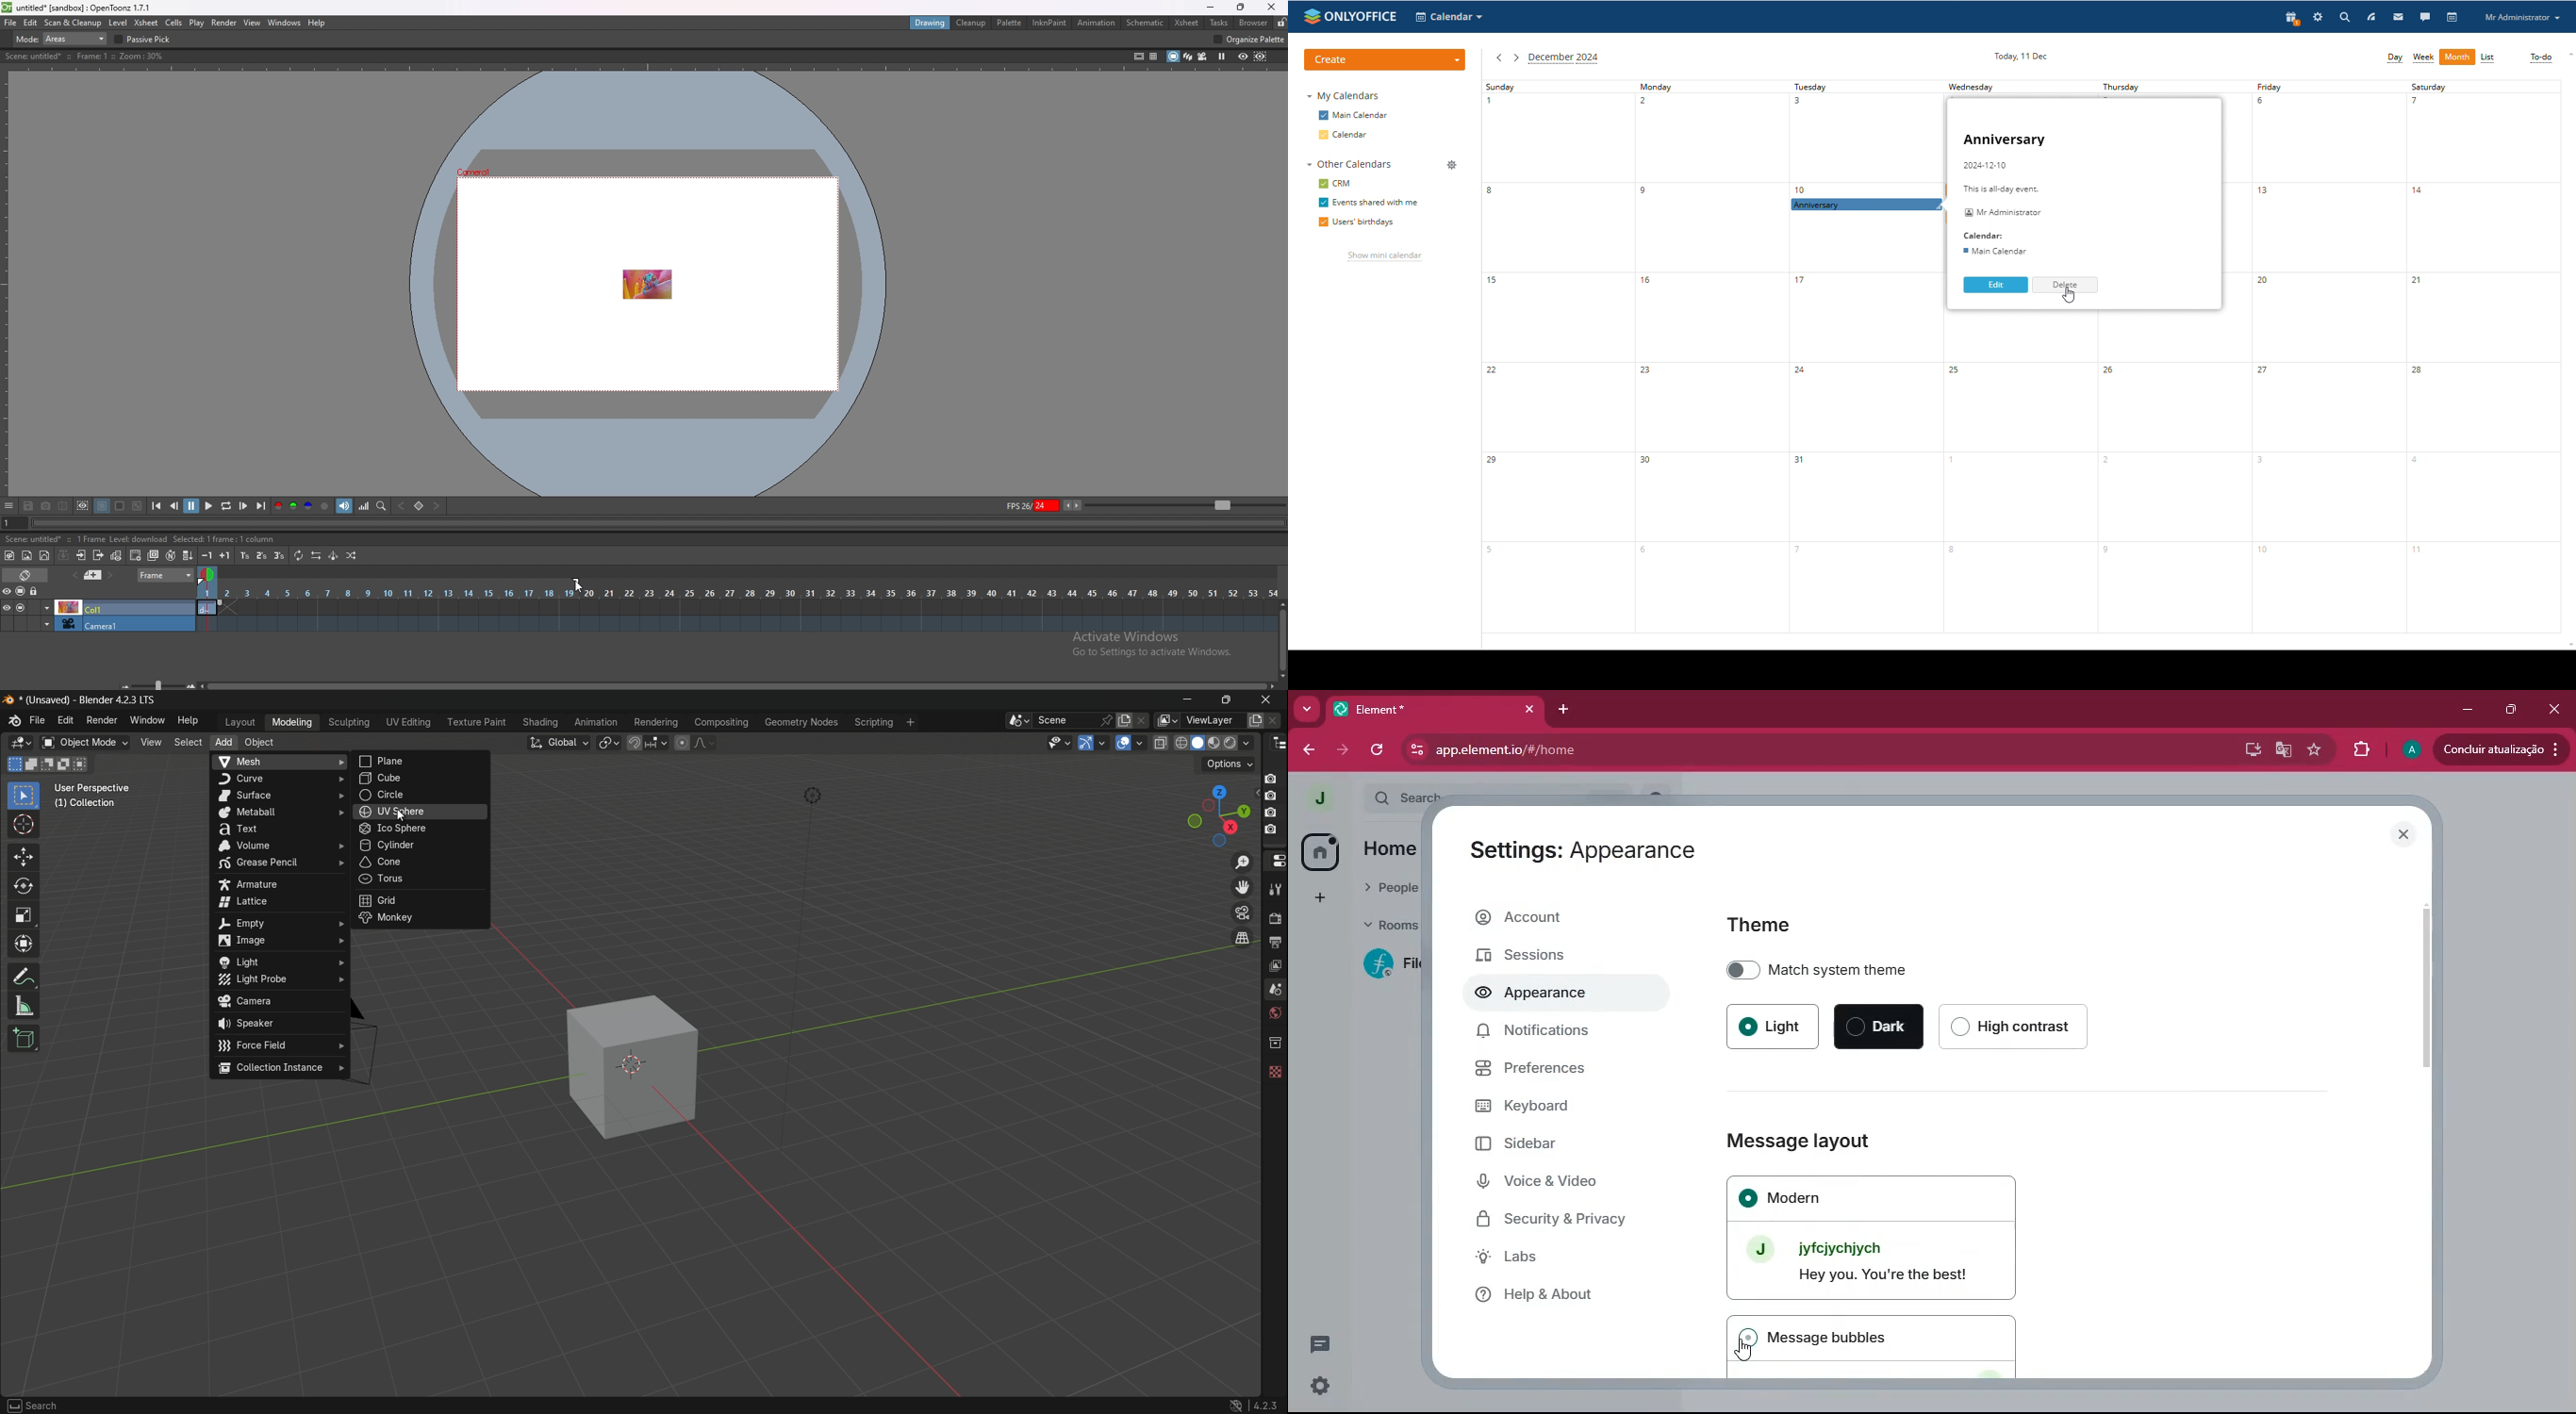 The height and width of the screenshot is (1428, 2576). I want to click on intersect existing selection, so click(84, 764).